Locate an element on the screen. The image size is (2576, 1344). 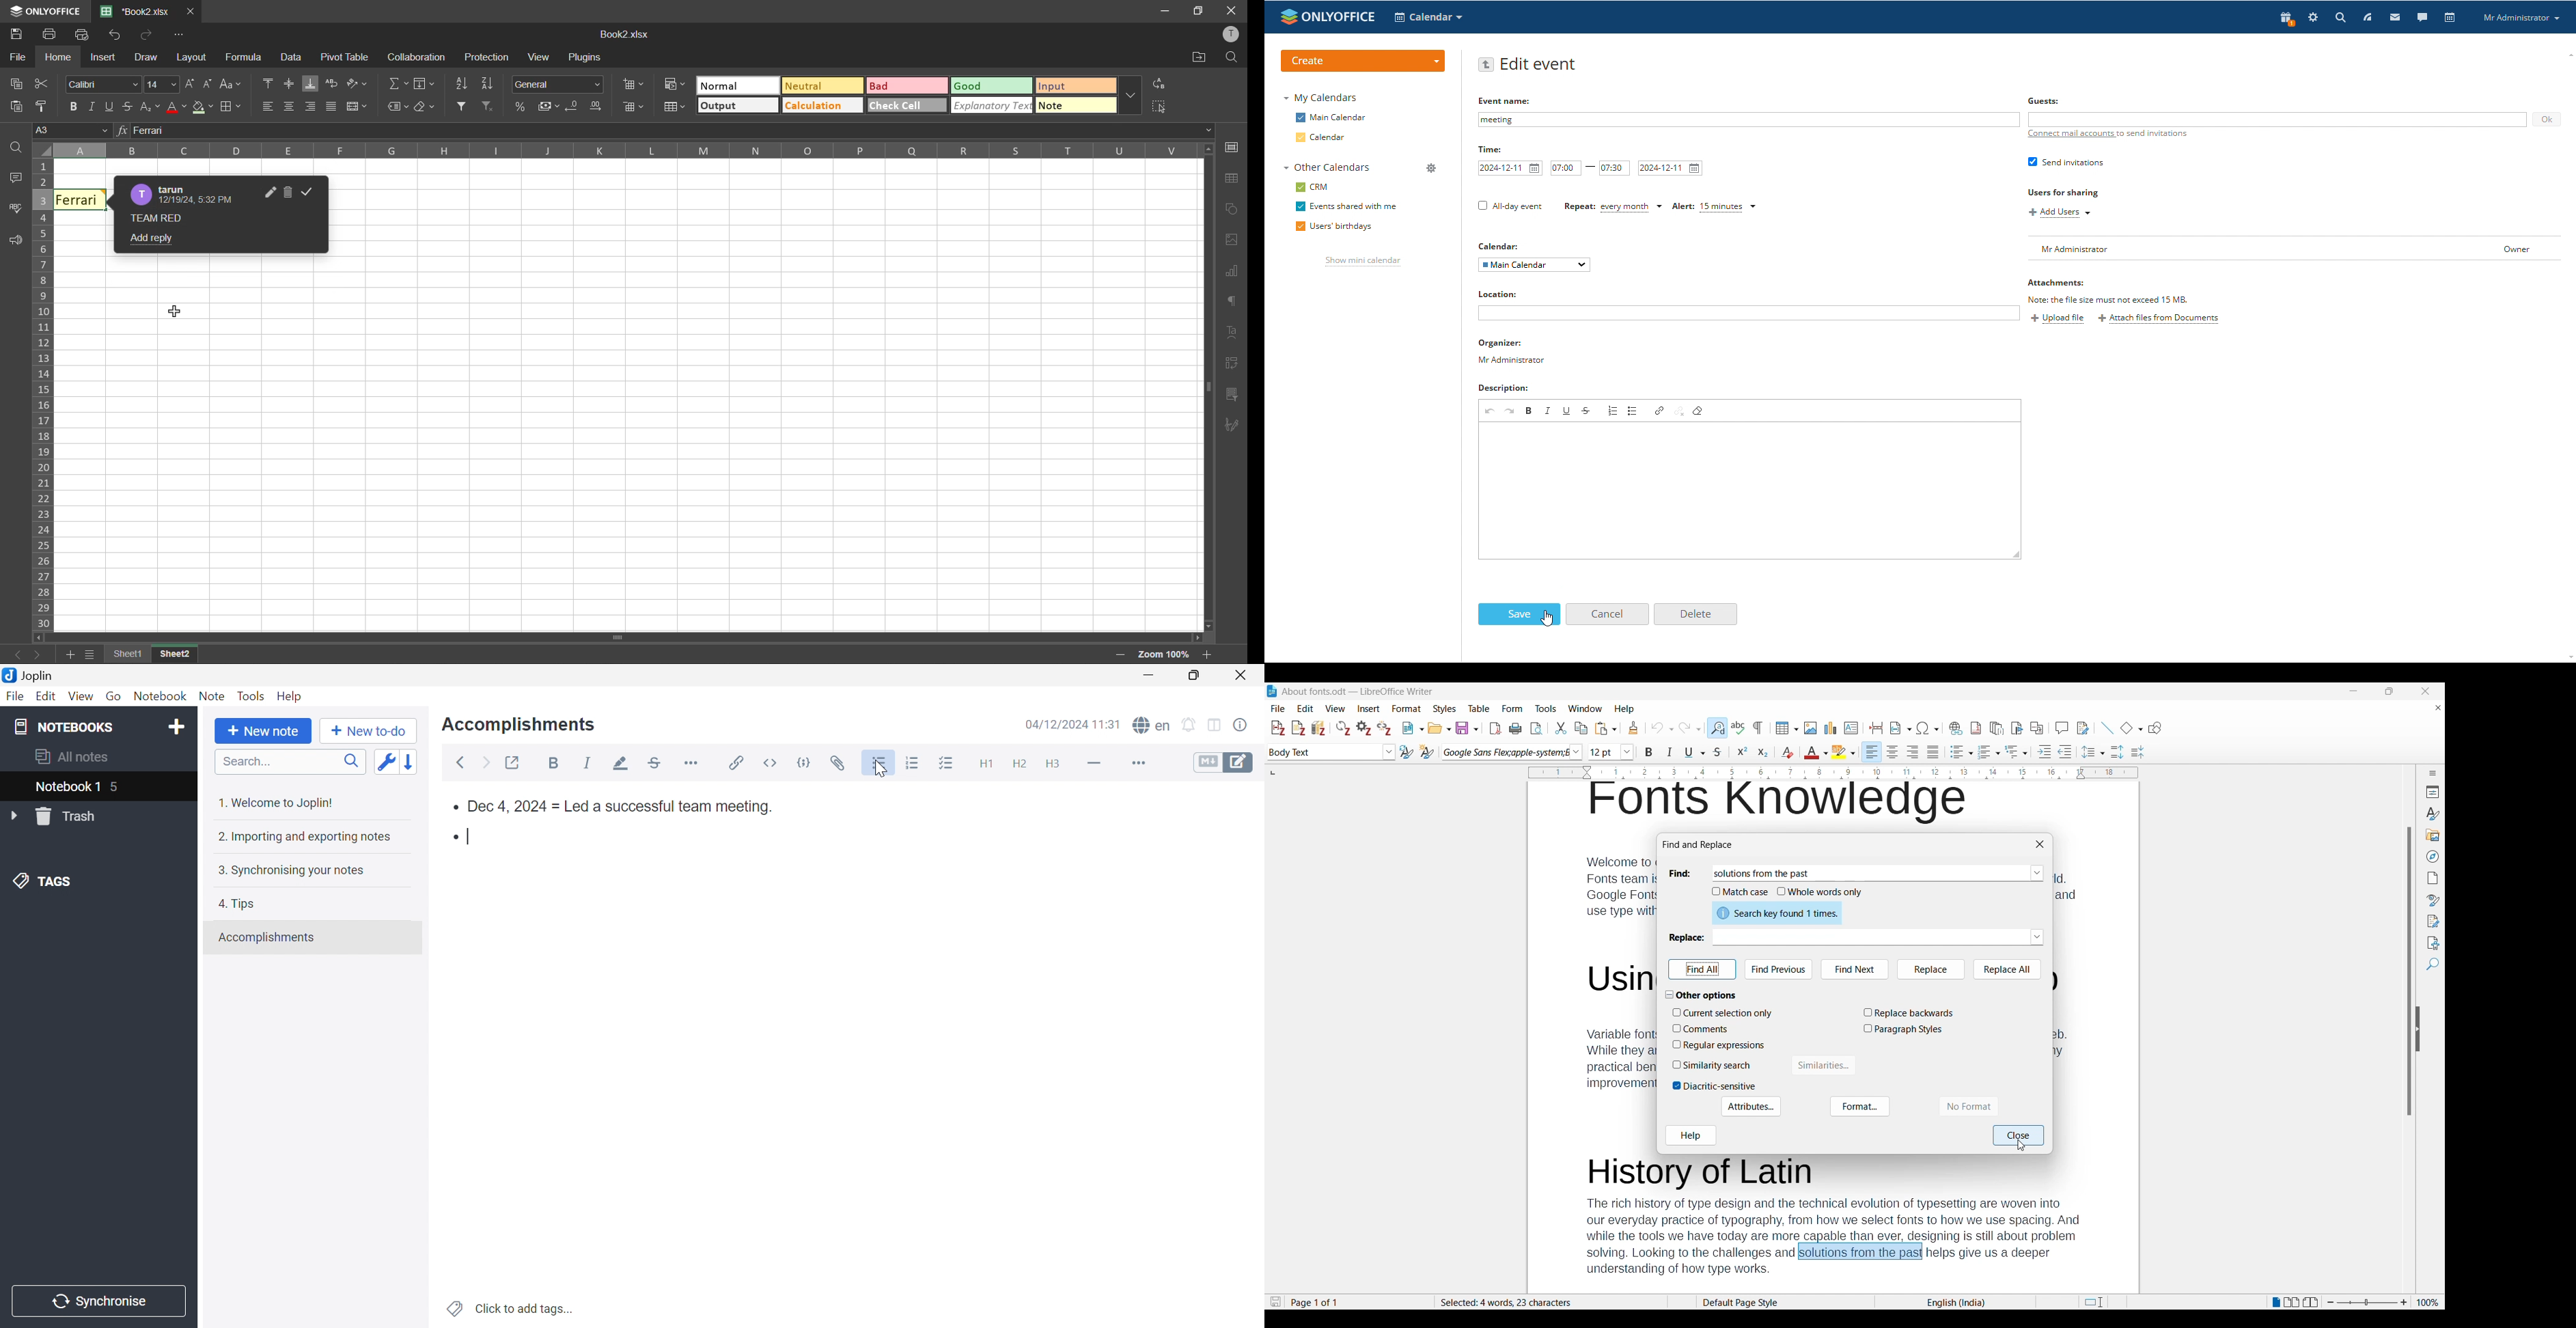
start time is located at coordinates (1566, 167).